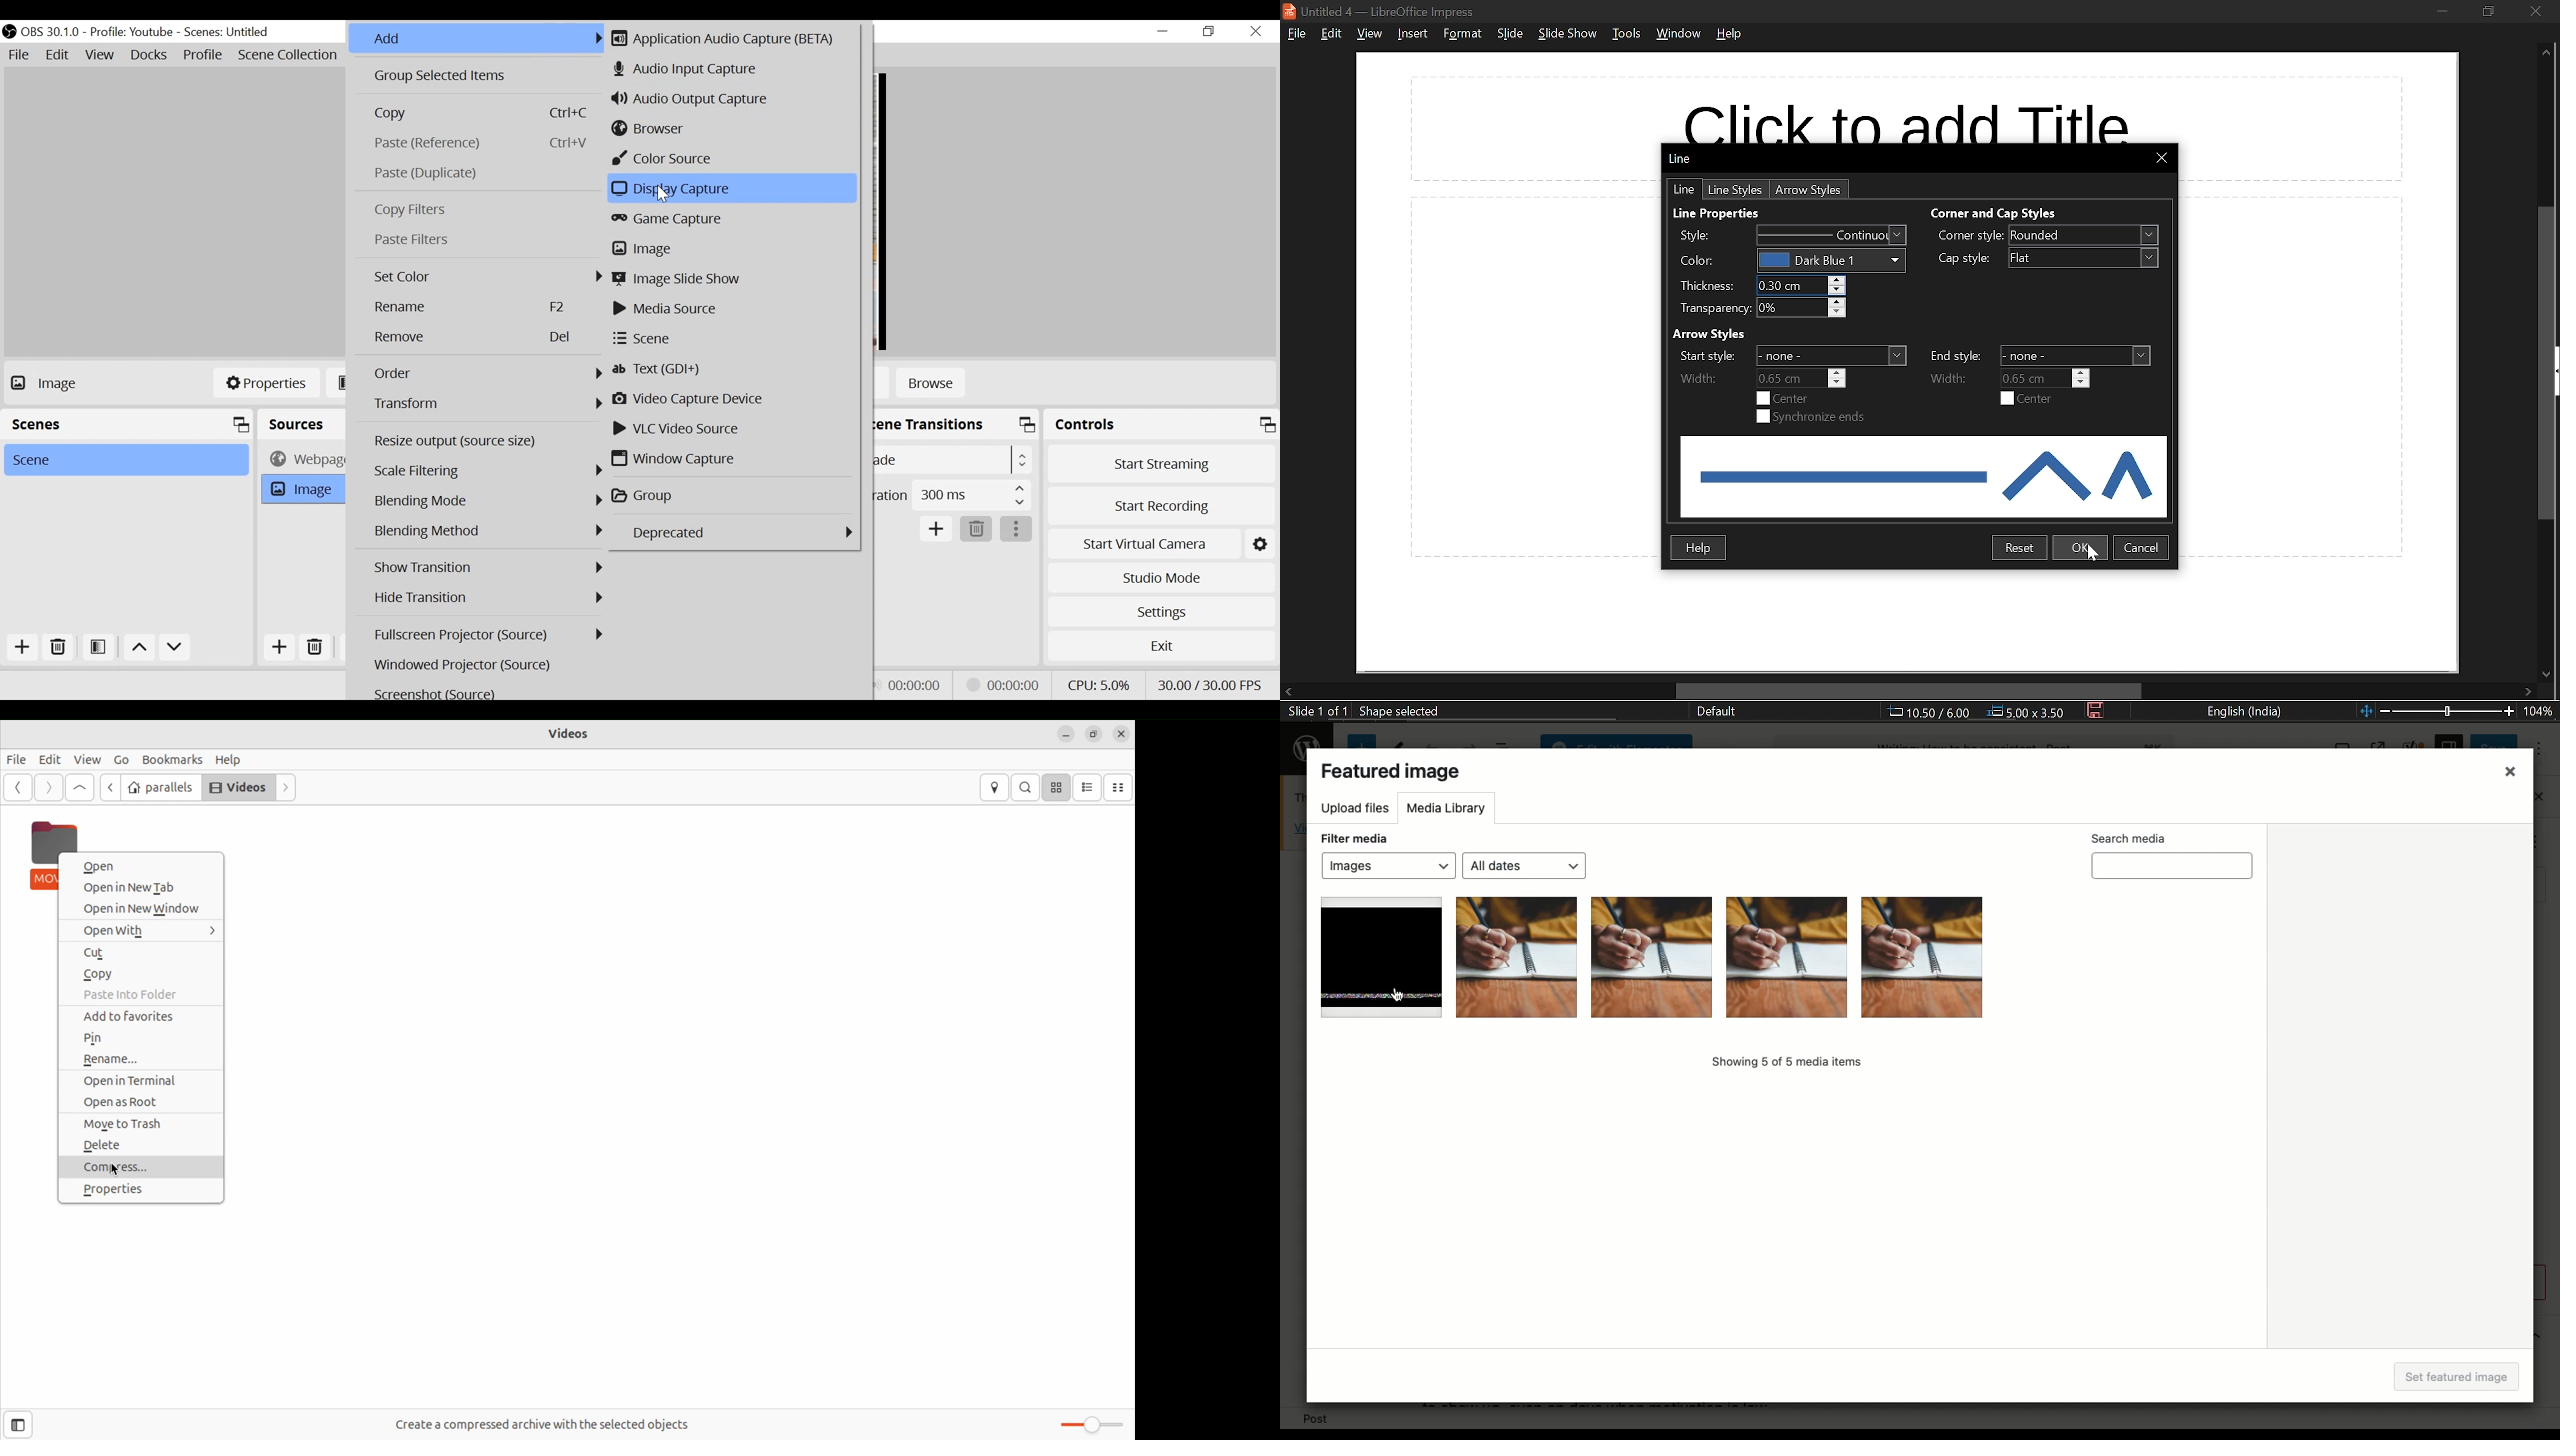 This screenshot has height=1456, width=2576. What do you see at coordinates (937, 529) in the screenshot?
I see `Add ` at bounding box center [937, 529].